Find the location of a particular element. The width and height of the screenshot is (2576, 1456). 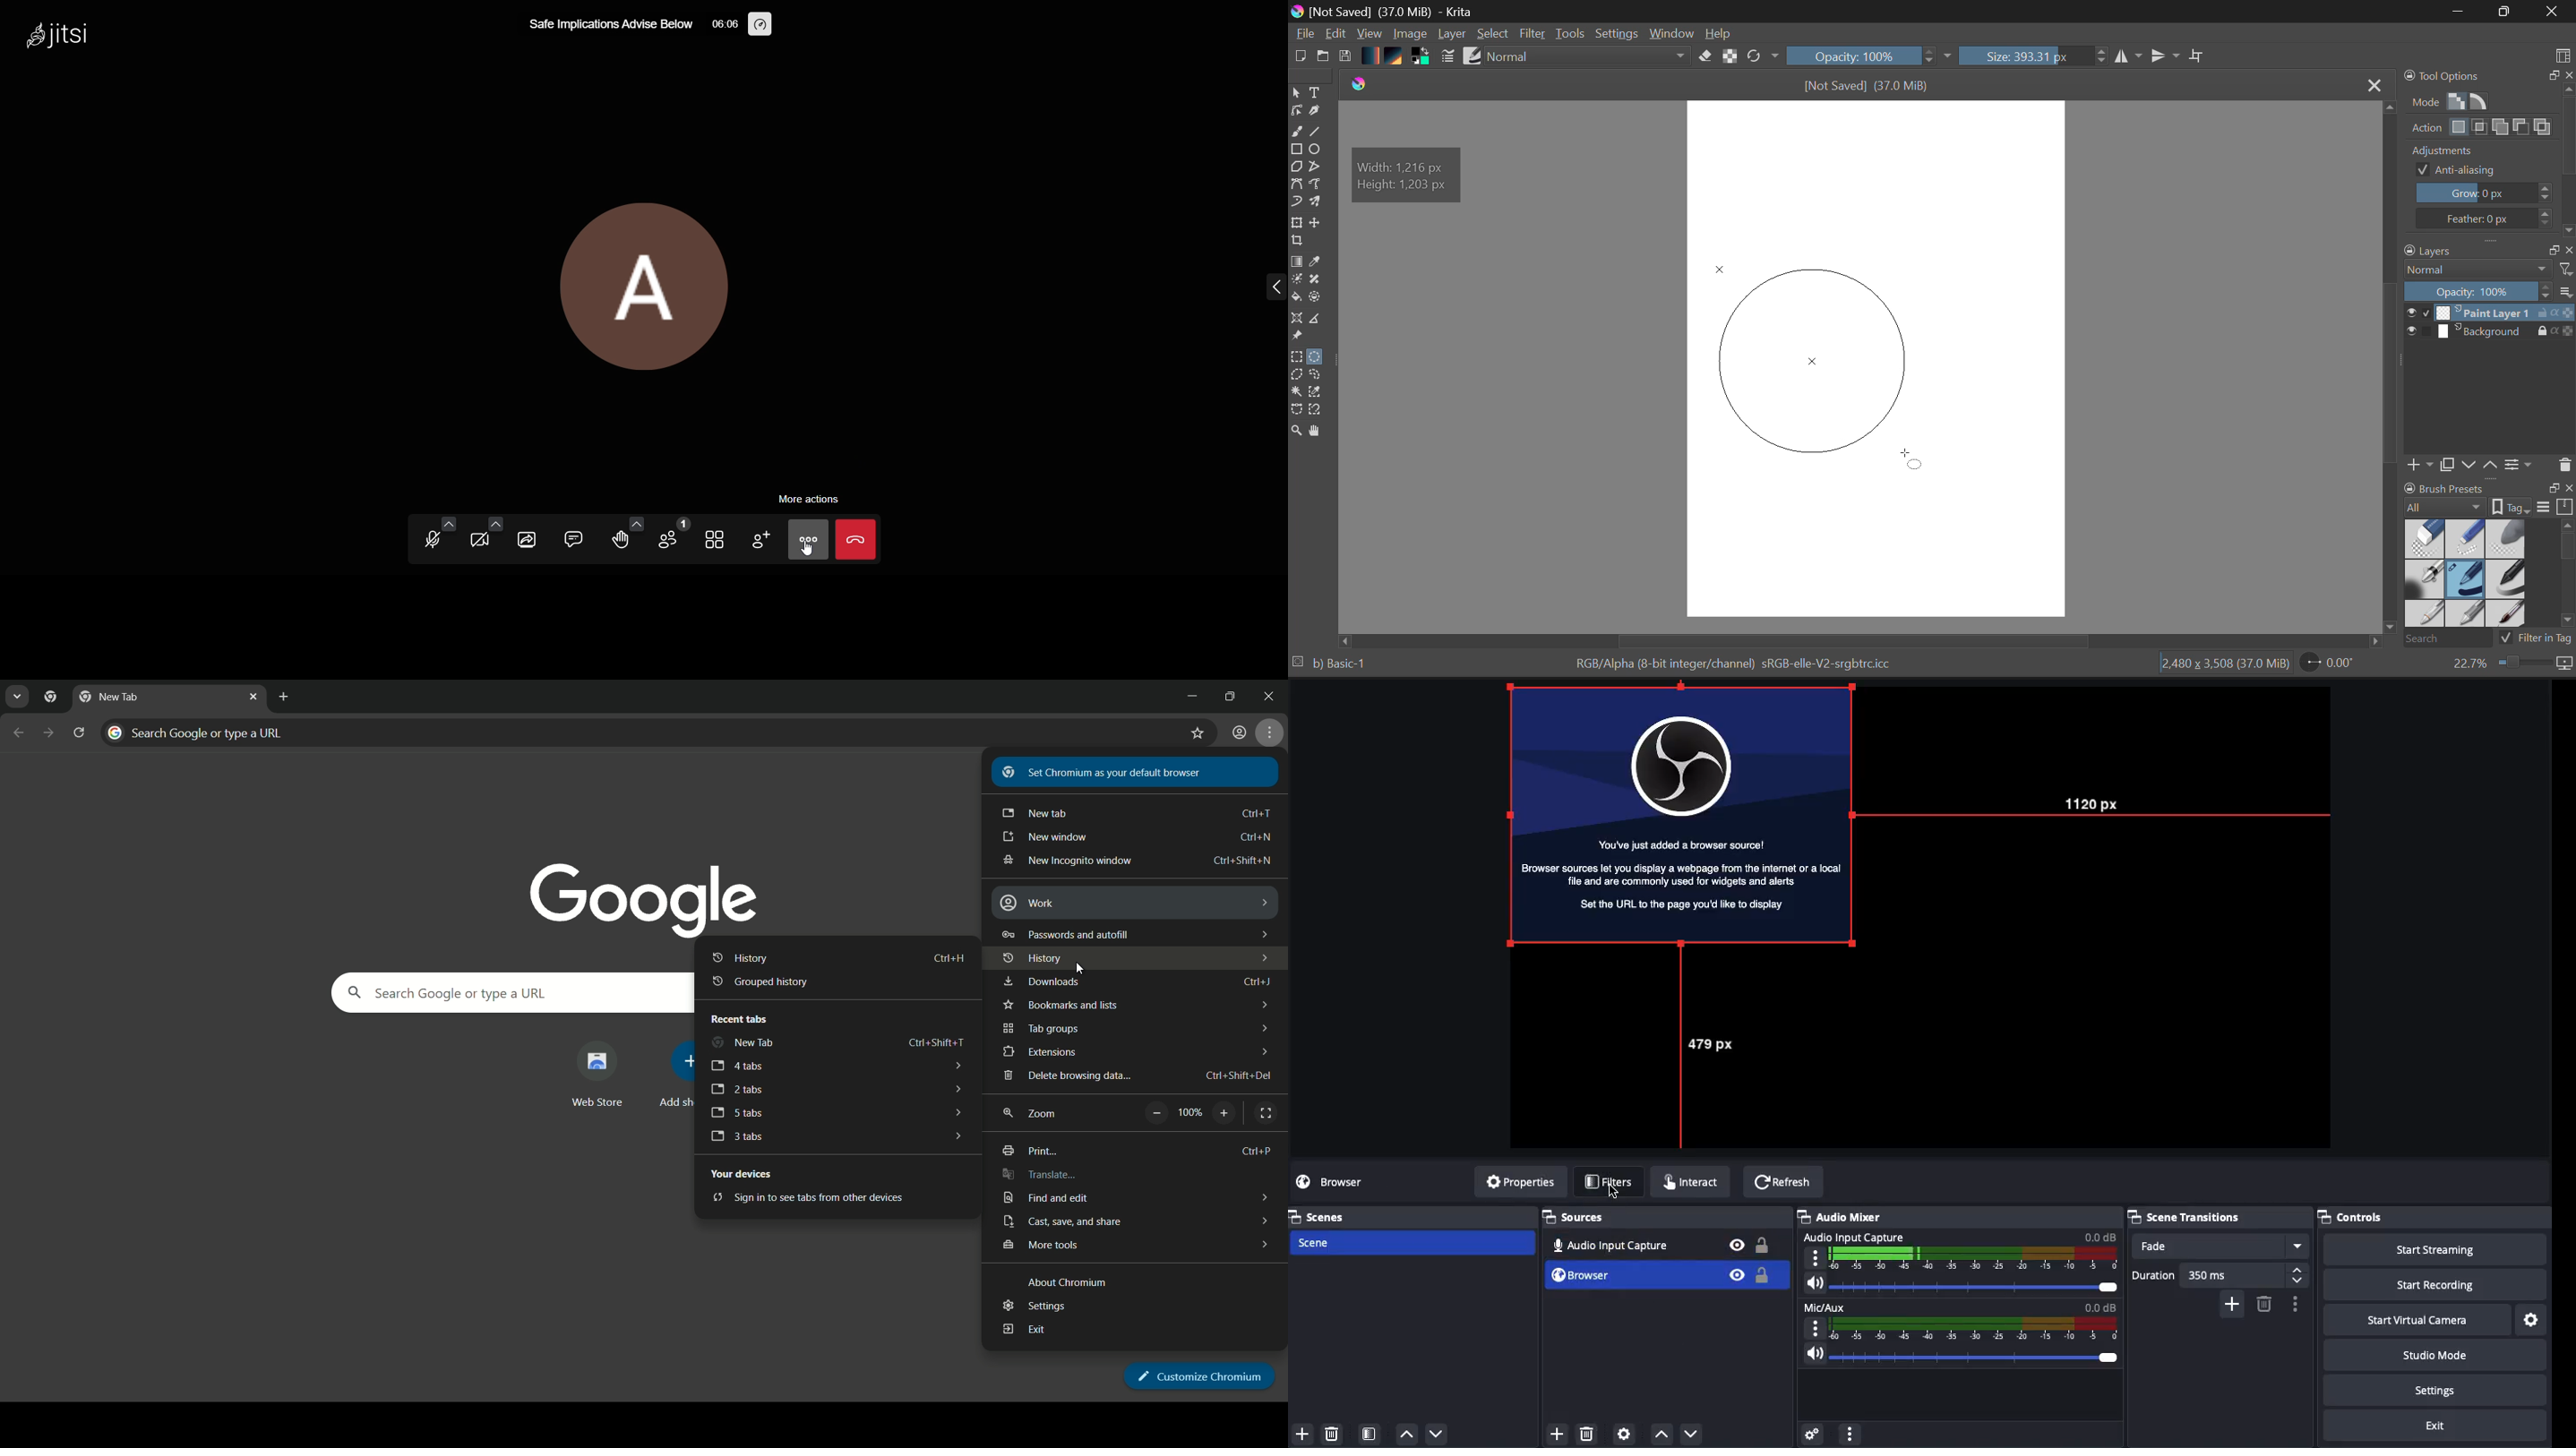

5 tabs is located at coordinates (737, 1114).